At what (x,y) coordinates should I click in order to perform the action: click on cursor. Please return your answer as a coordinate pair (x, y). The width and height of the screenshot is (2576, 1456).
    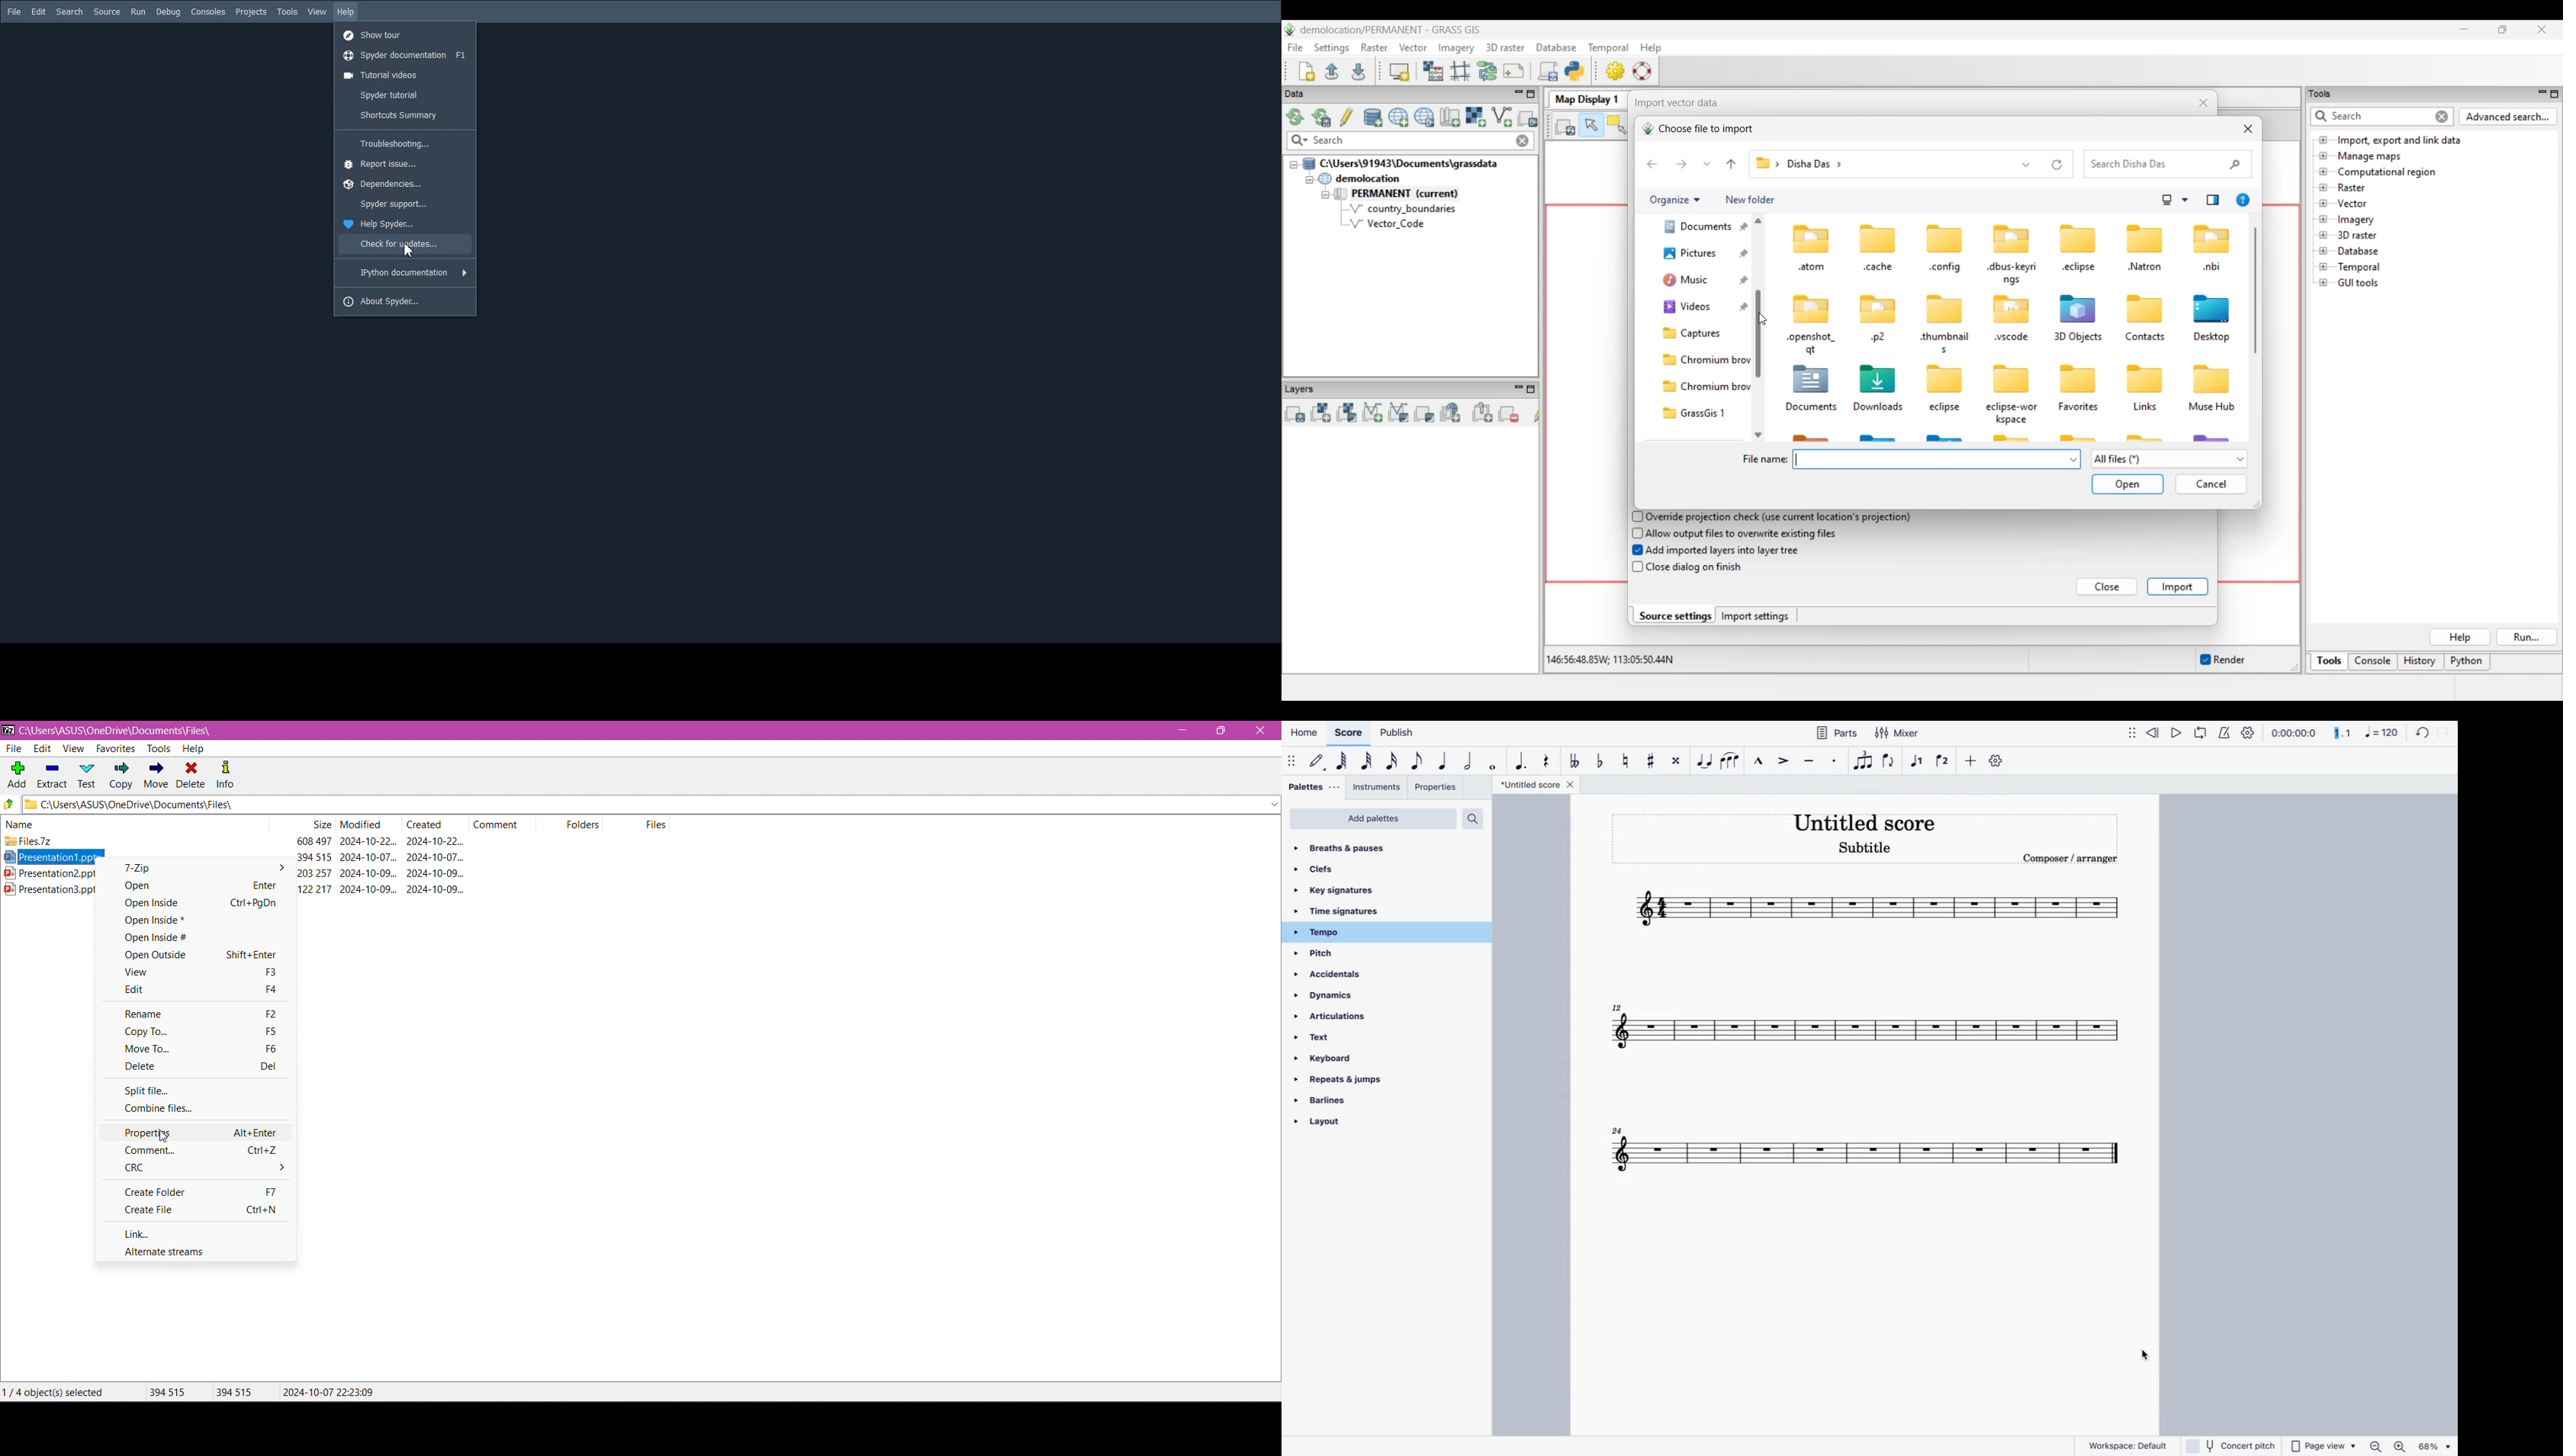
    Looking at the image, I should click on (164, 1137).